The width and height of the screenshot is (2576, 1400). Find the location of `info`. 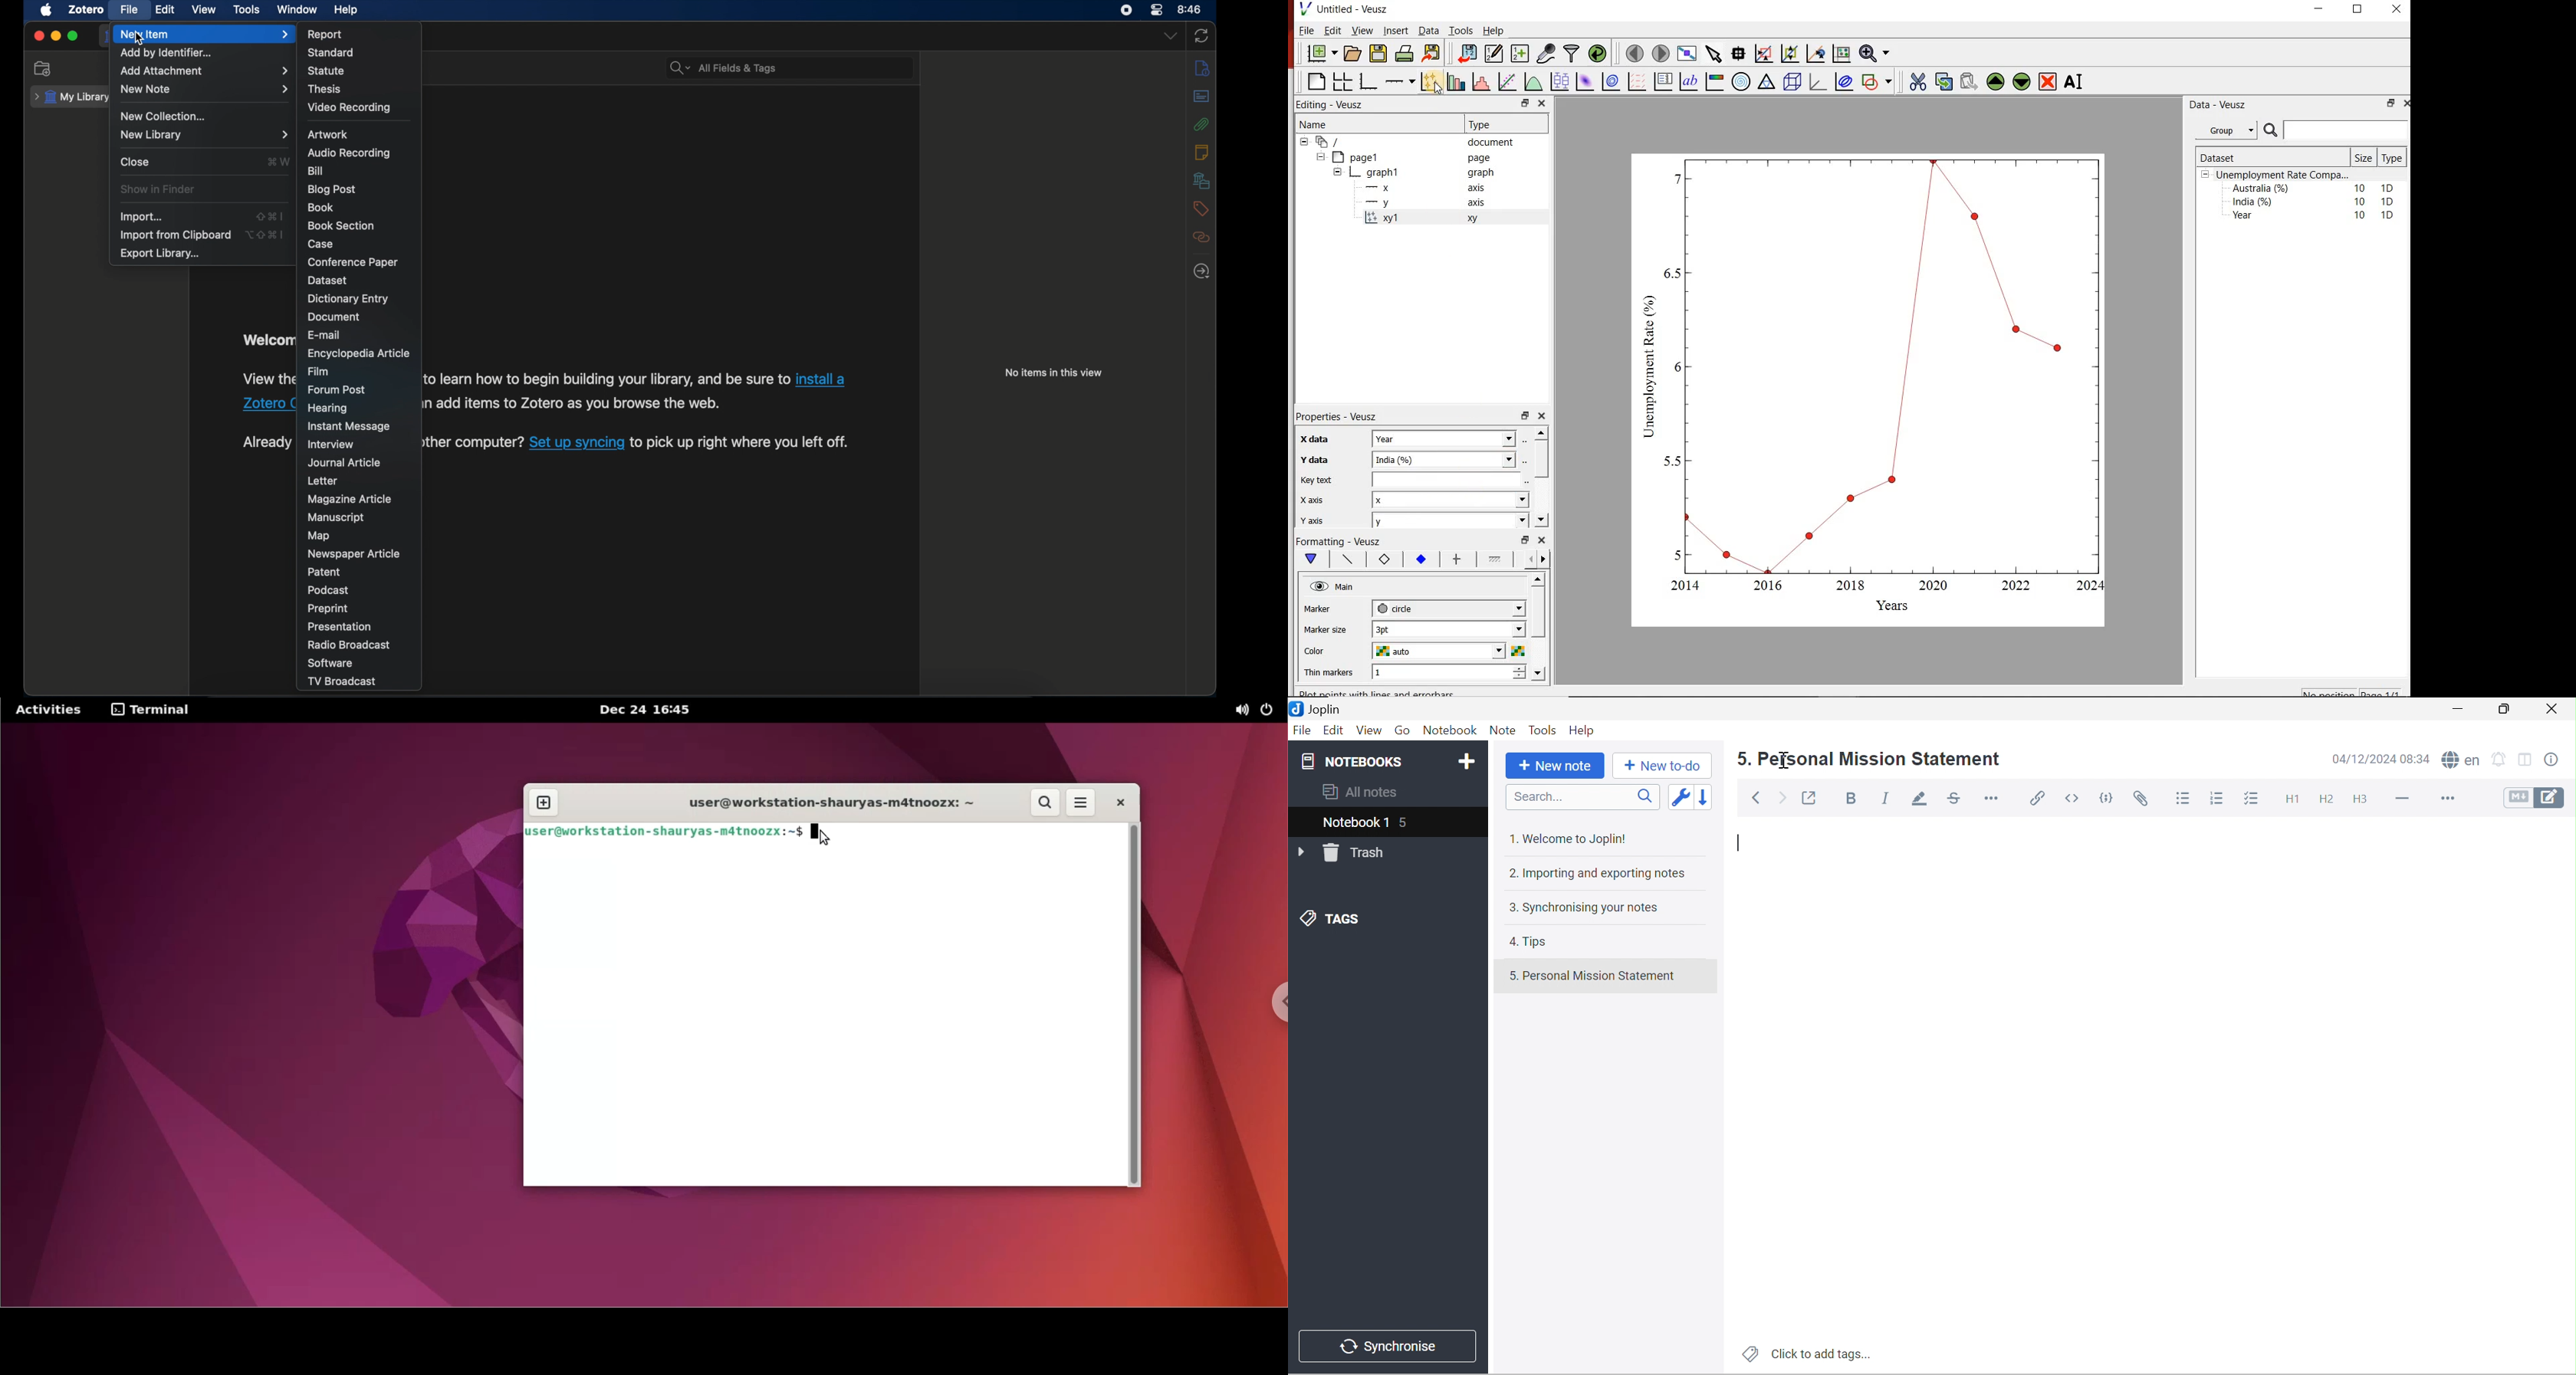

info is located at coordinates (1204, 67).